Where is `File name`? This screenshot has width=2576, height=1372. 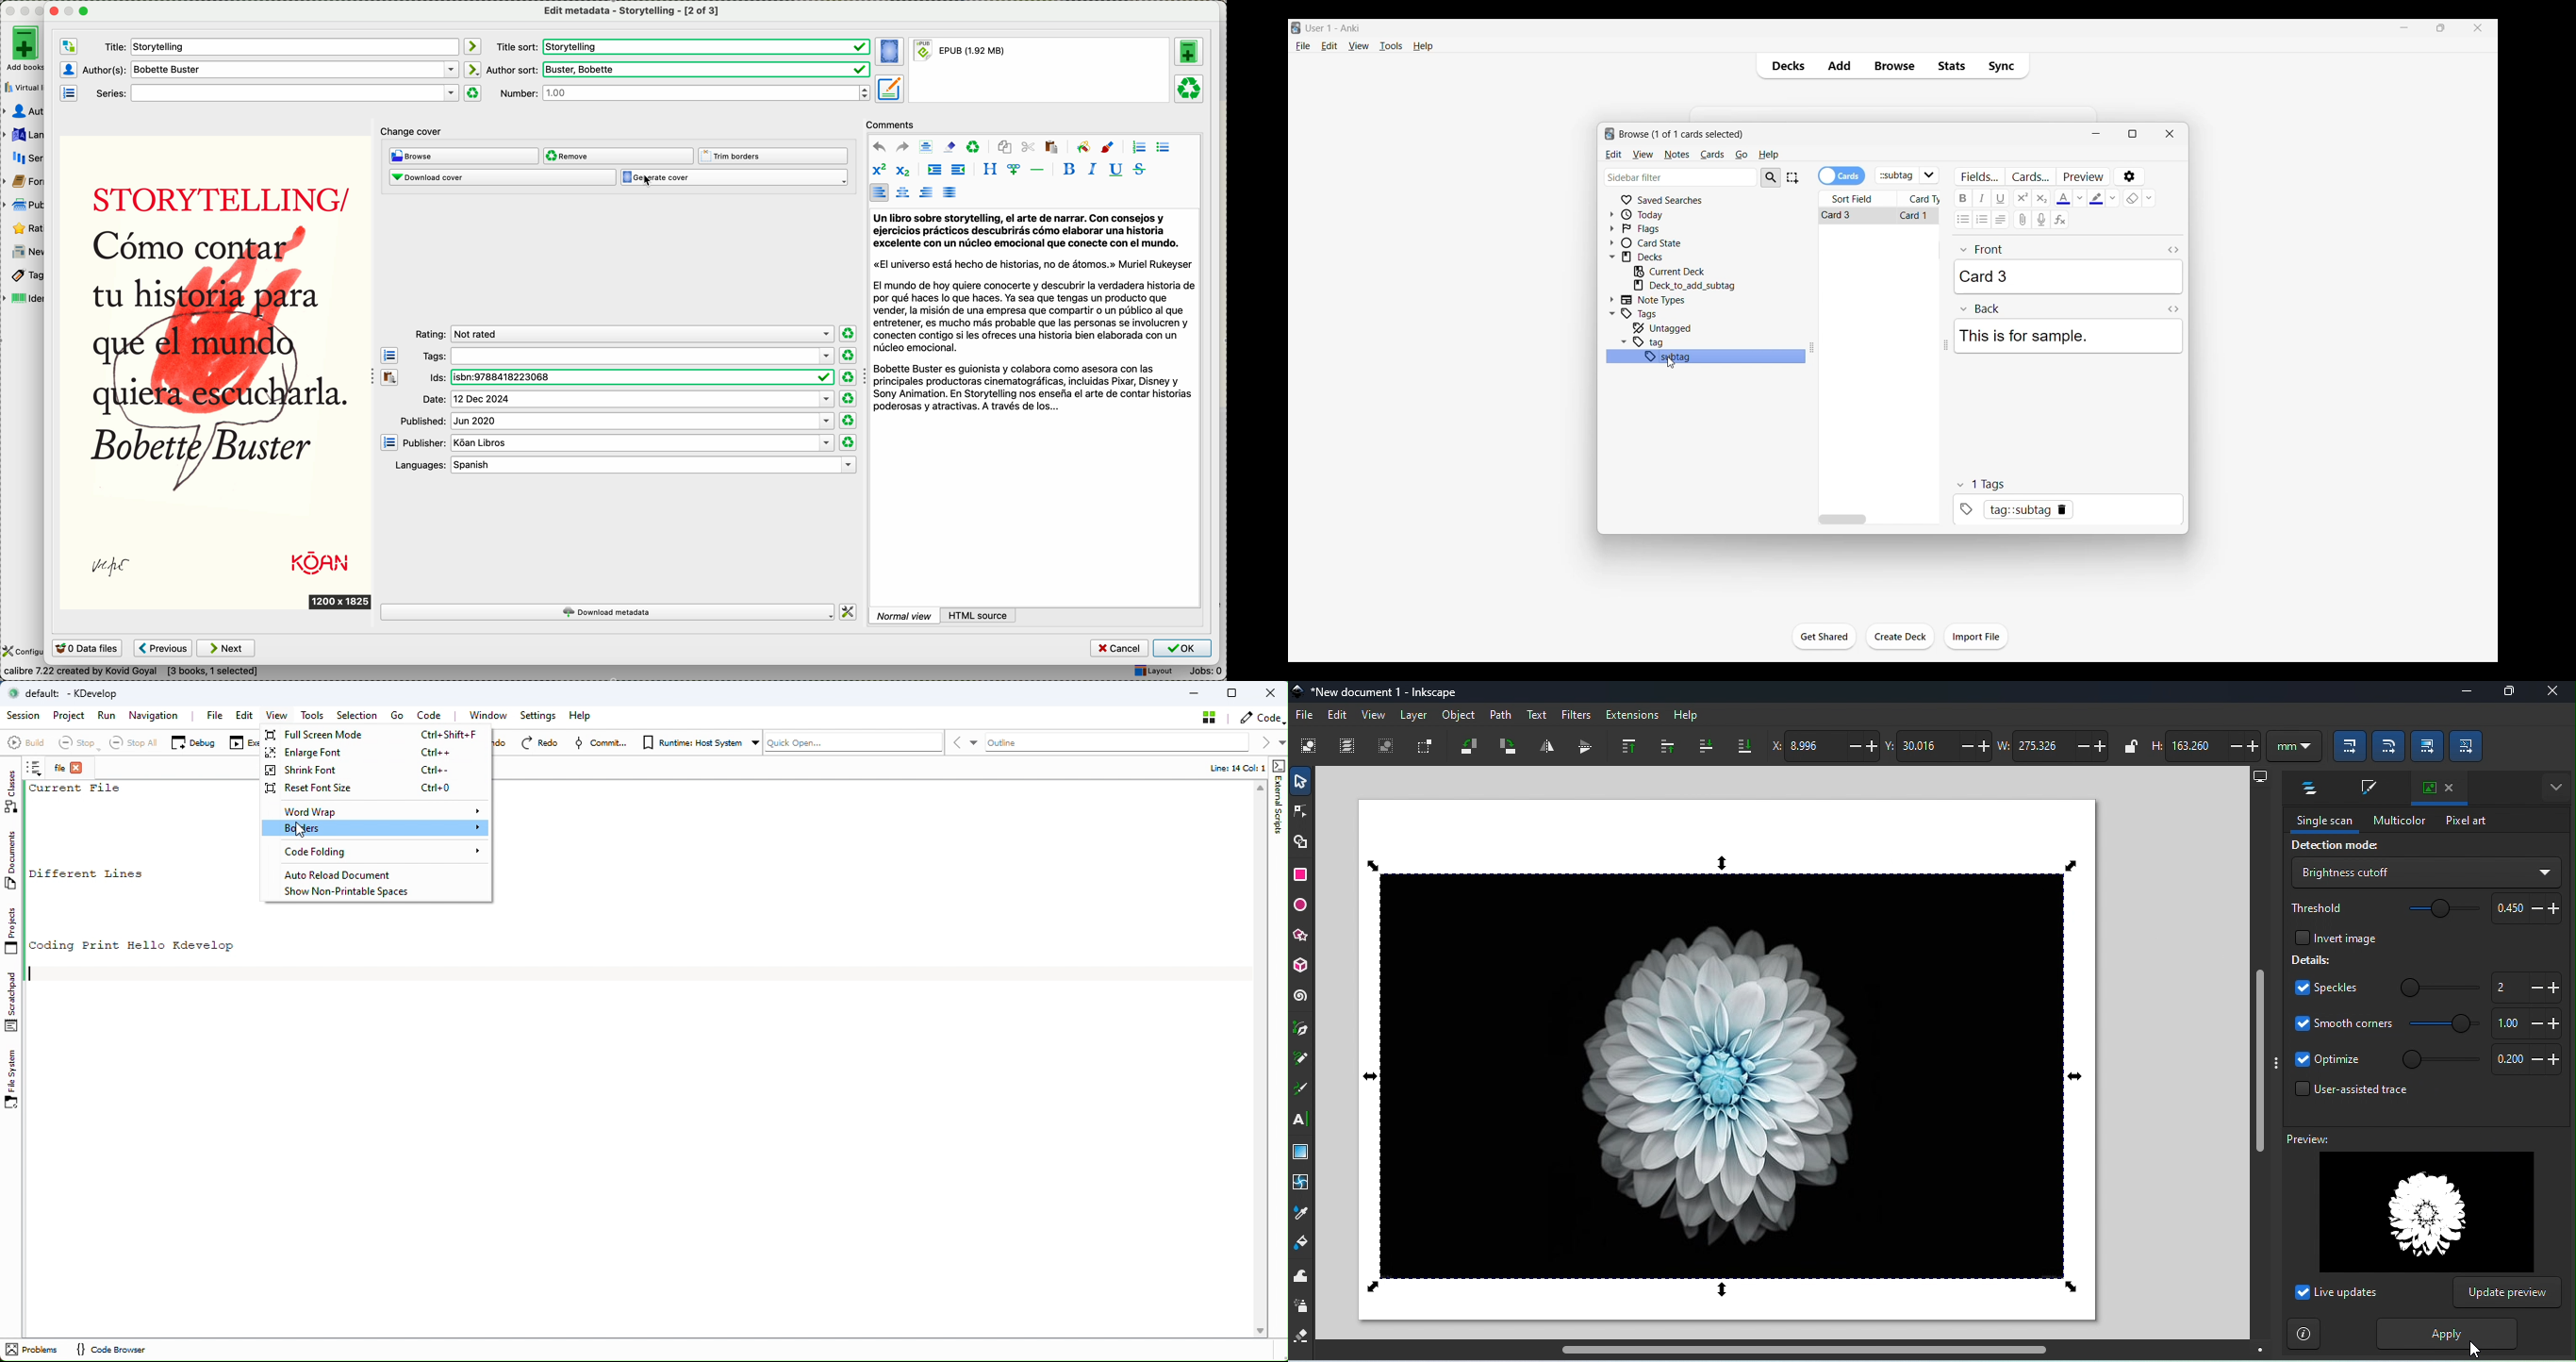
File name is located at coordinates (1377, 692).